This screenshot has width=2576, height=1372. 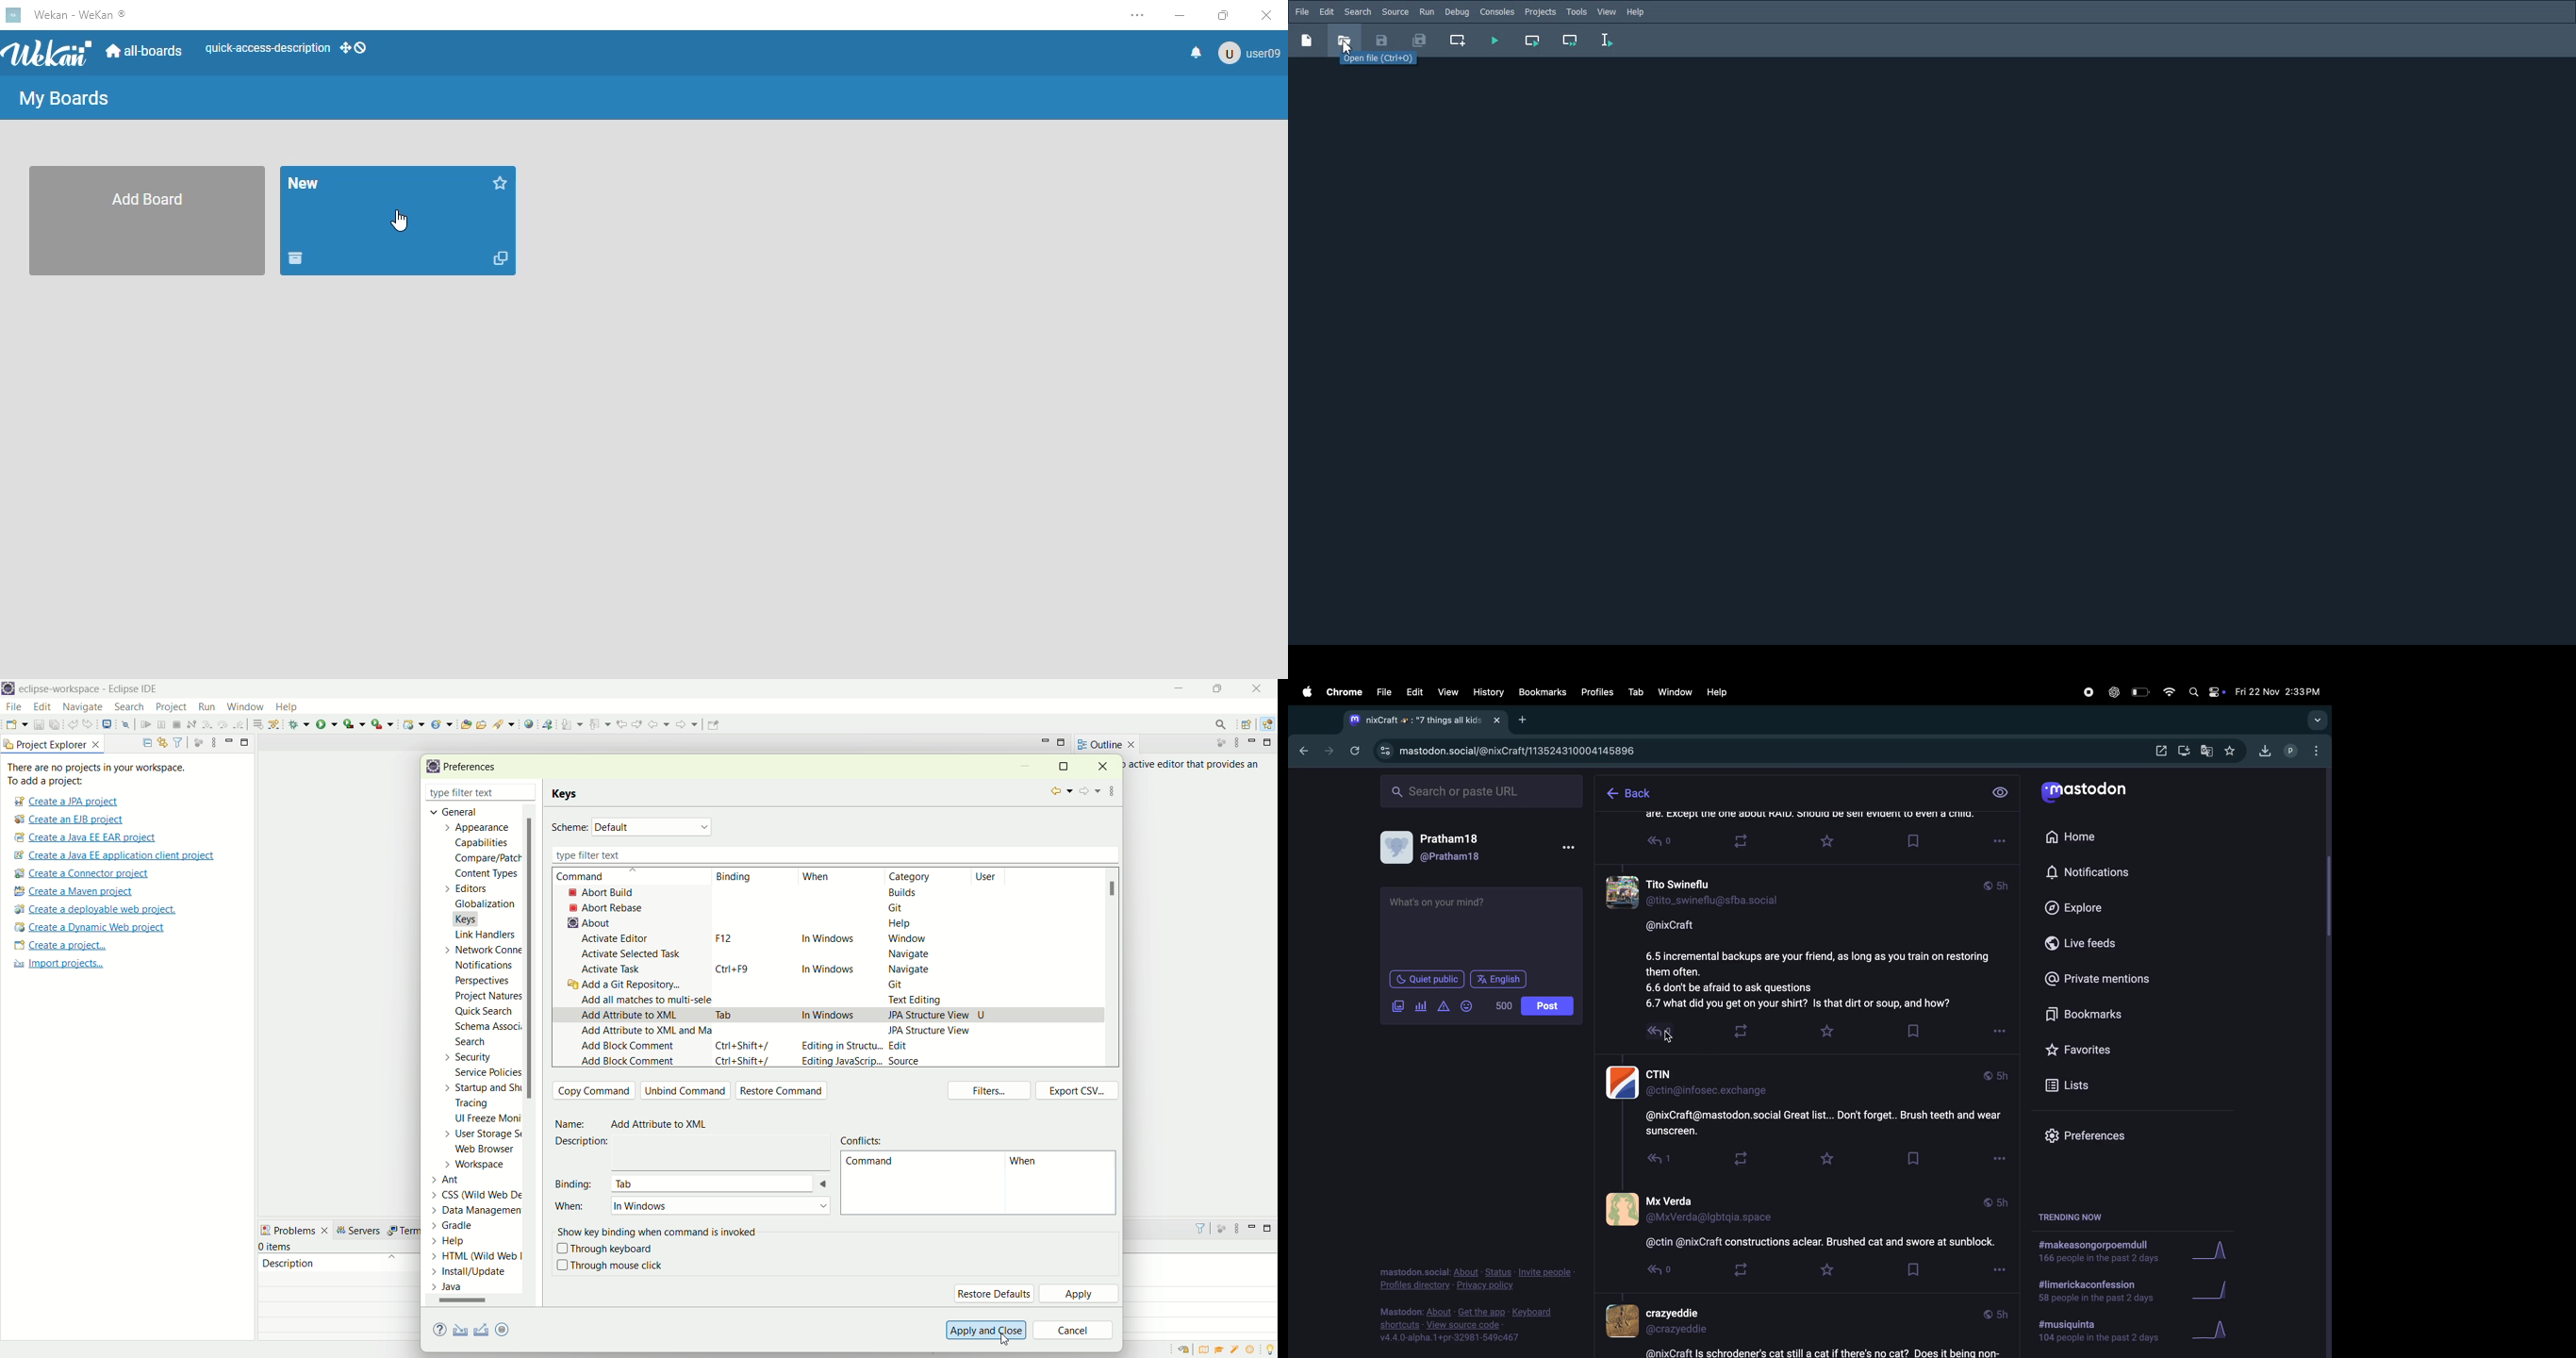 I want to click on File, so click(x=1302, y=11).